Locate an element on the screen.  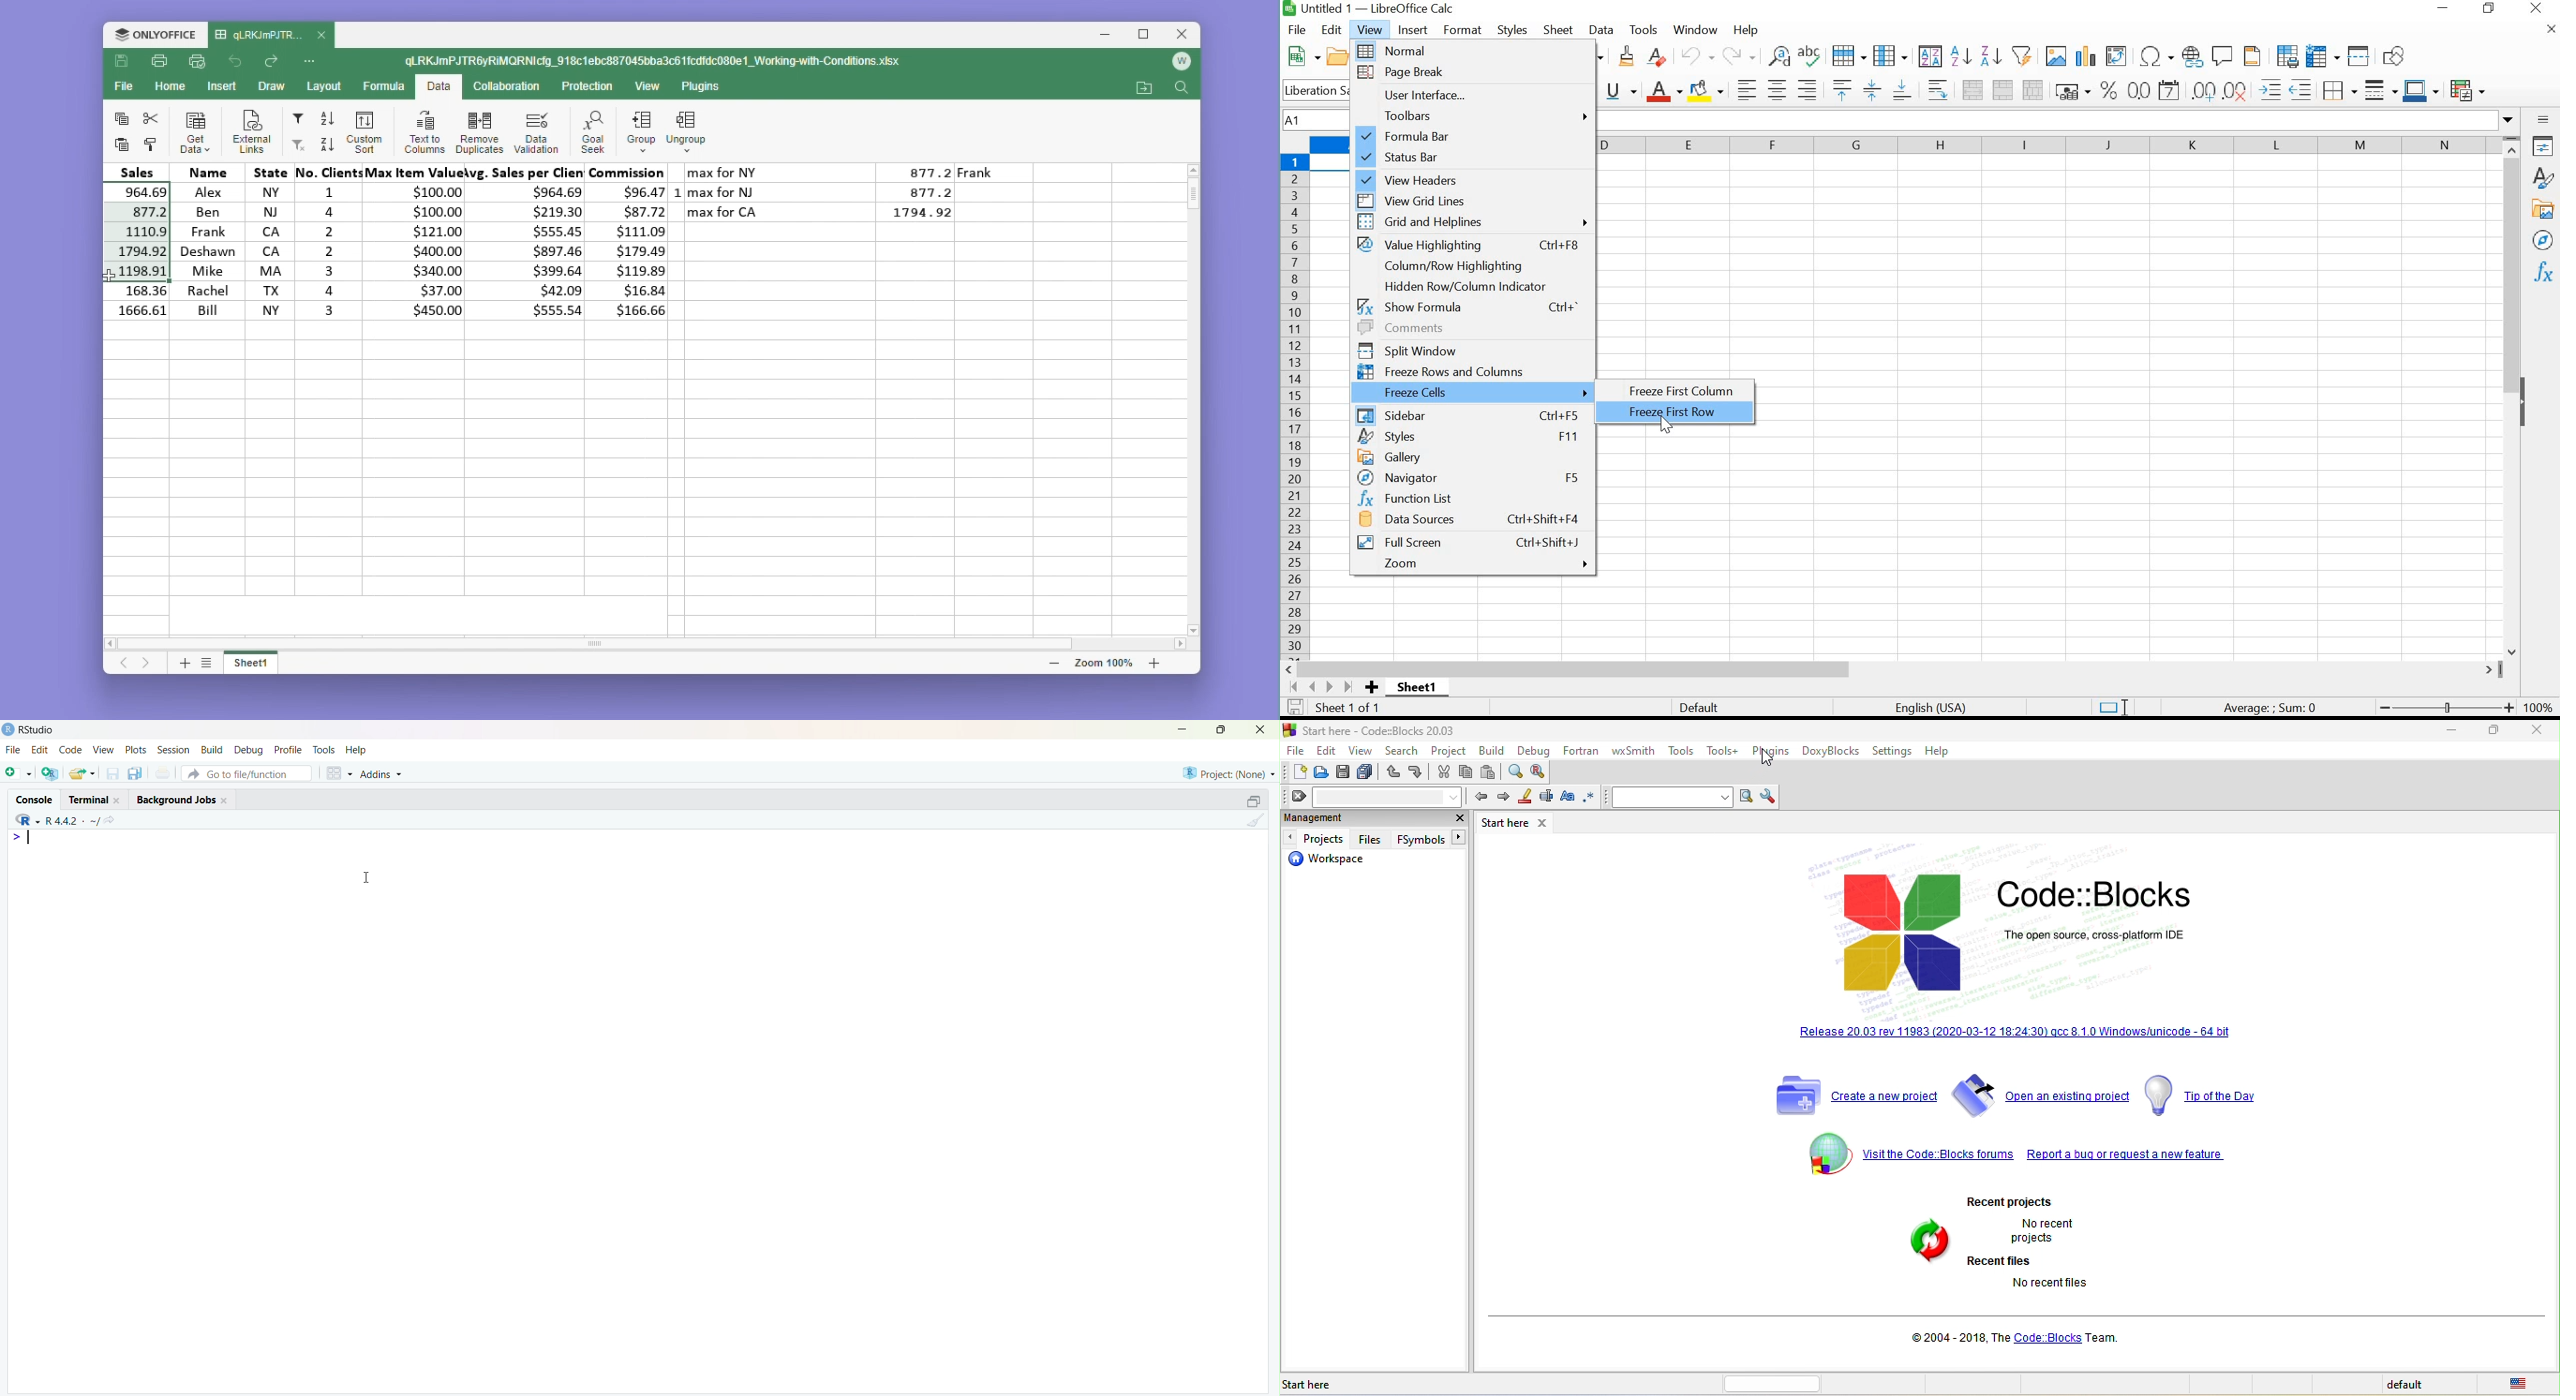
open an existing project is located at coordinates (2044, 1098).